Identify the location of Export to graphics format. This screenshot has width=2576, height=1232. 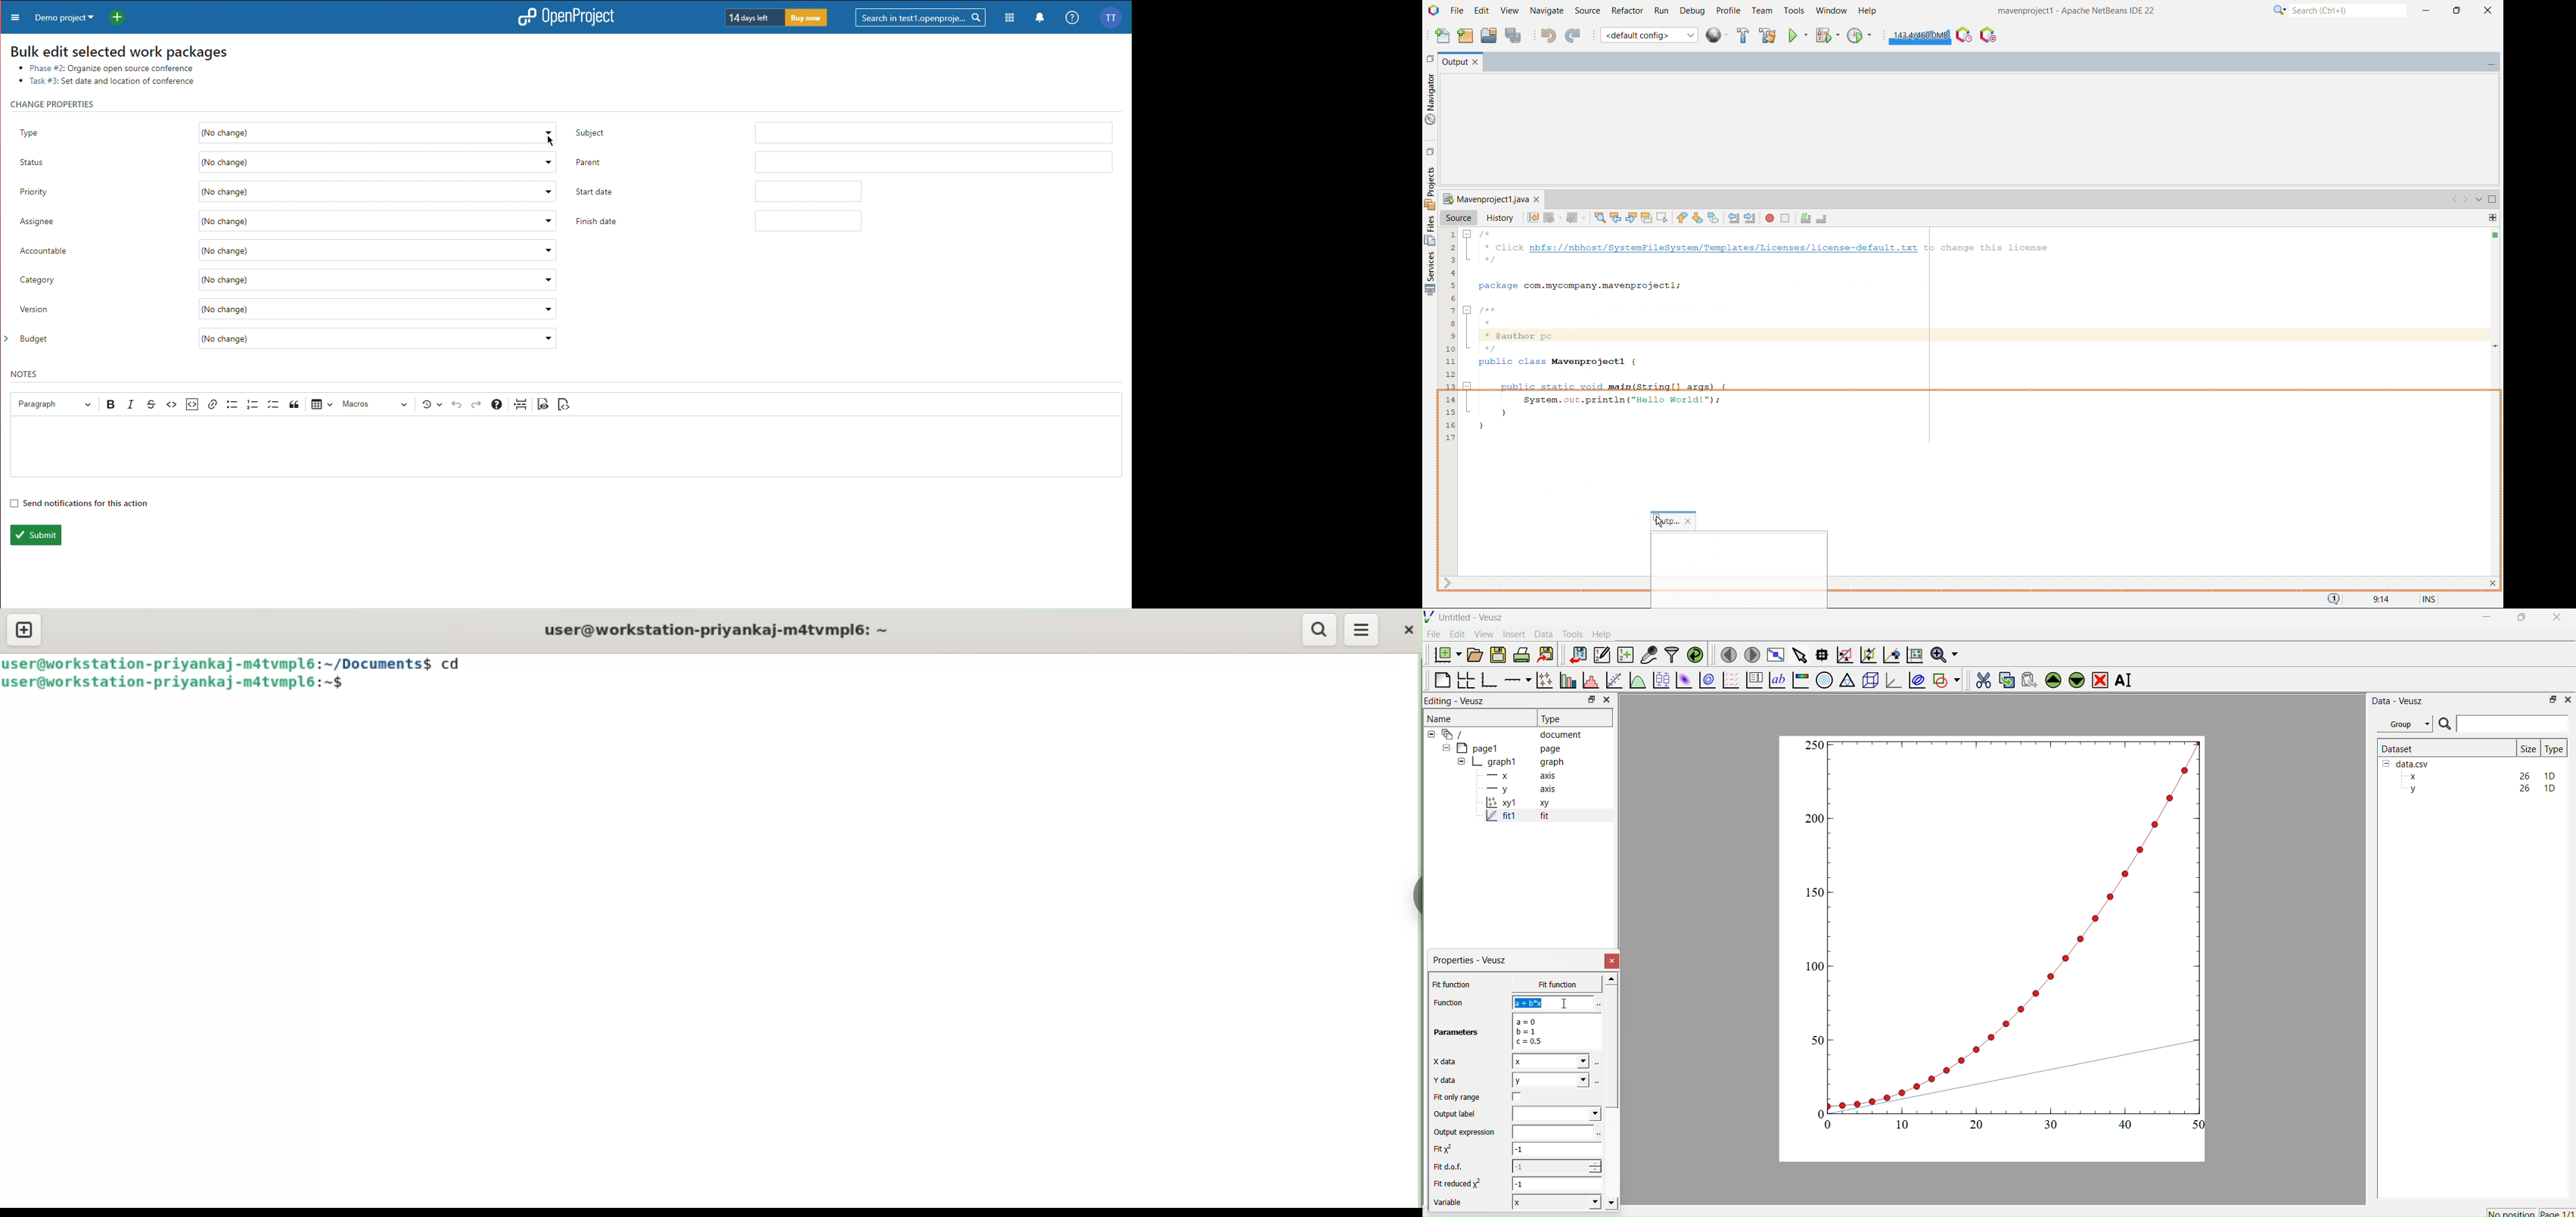
(1545, 655).